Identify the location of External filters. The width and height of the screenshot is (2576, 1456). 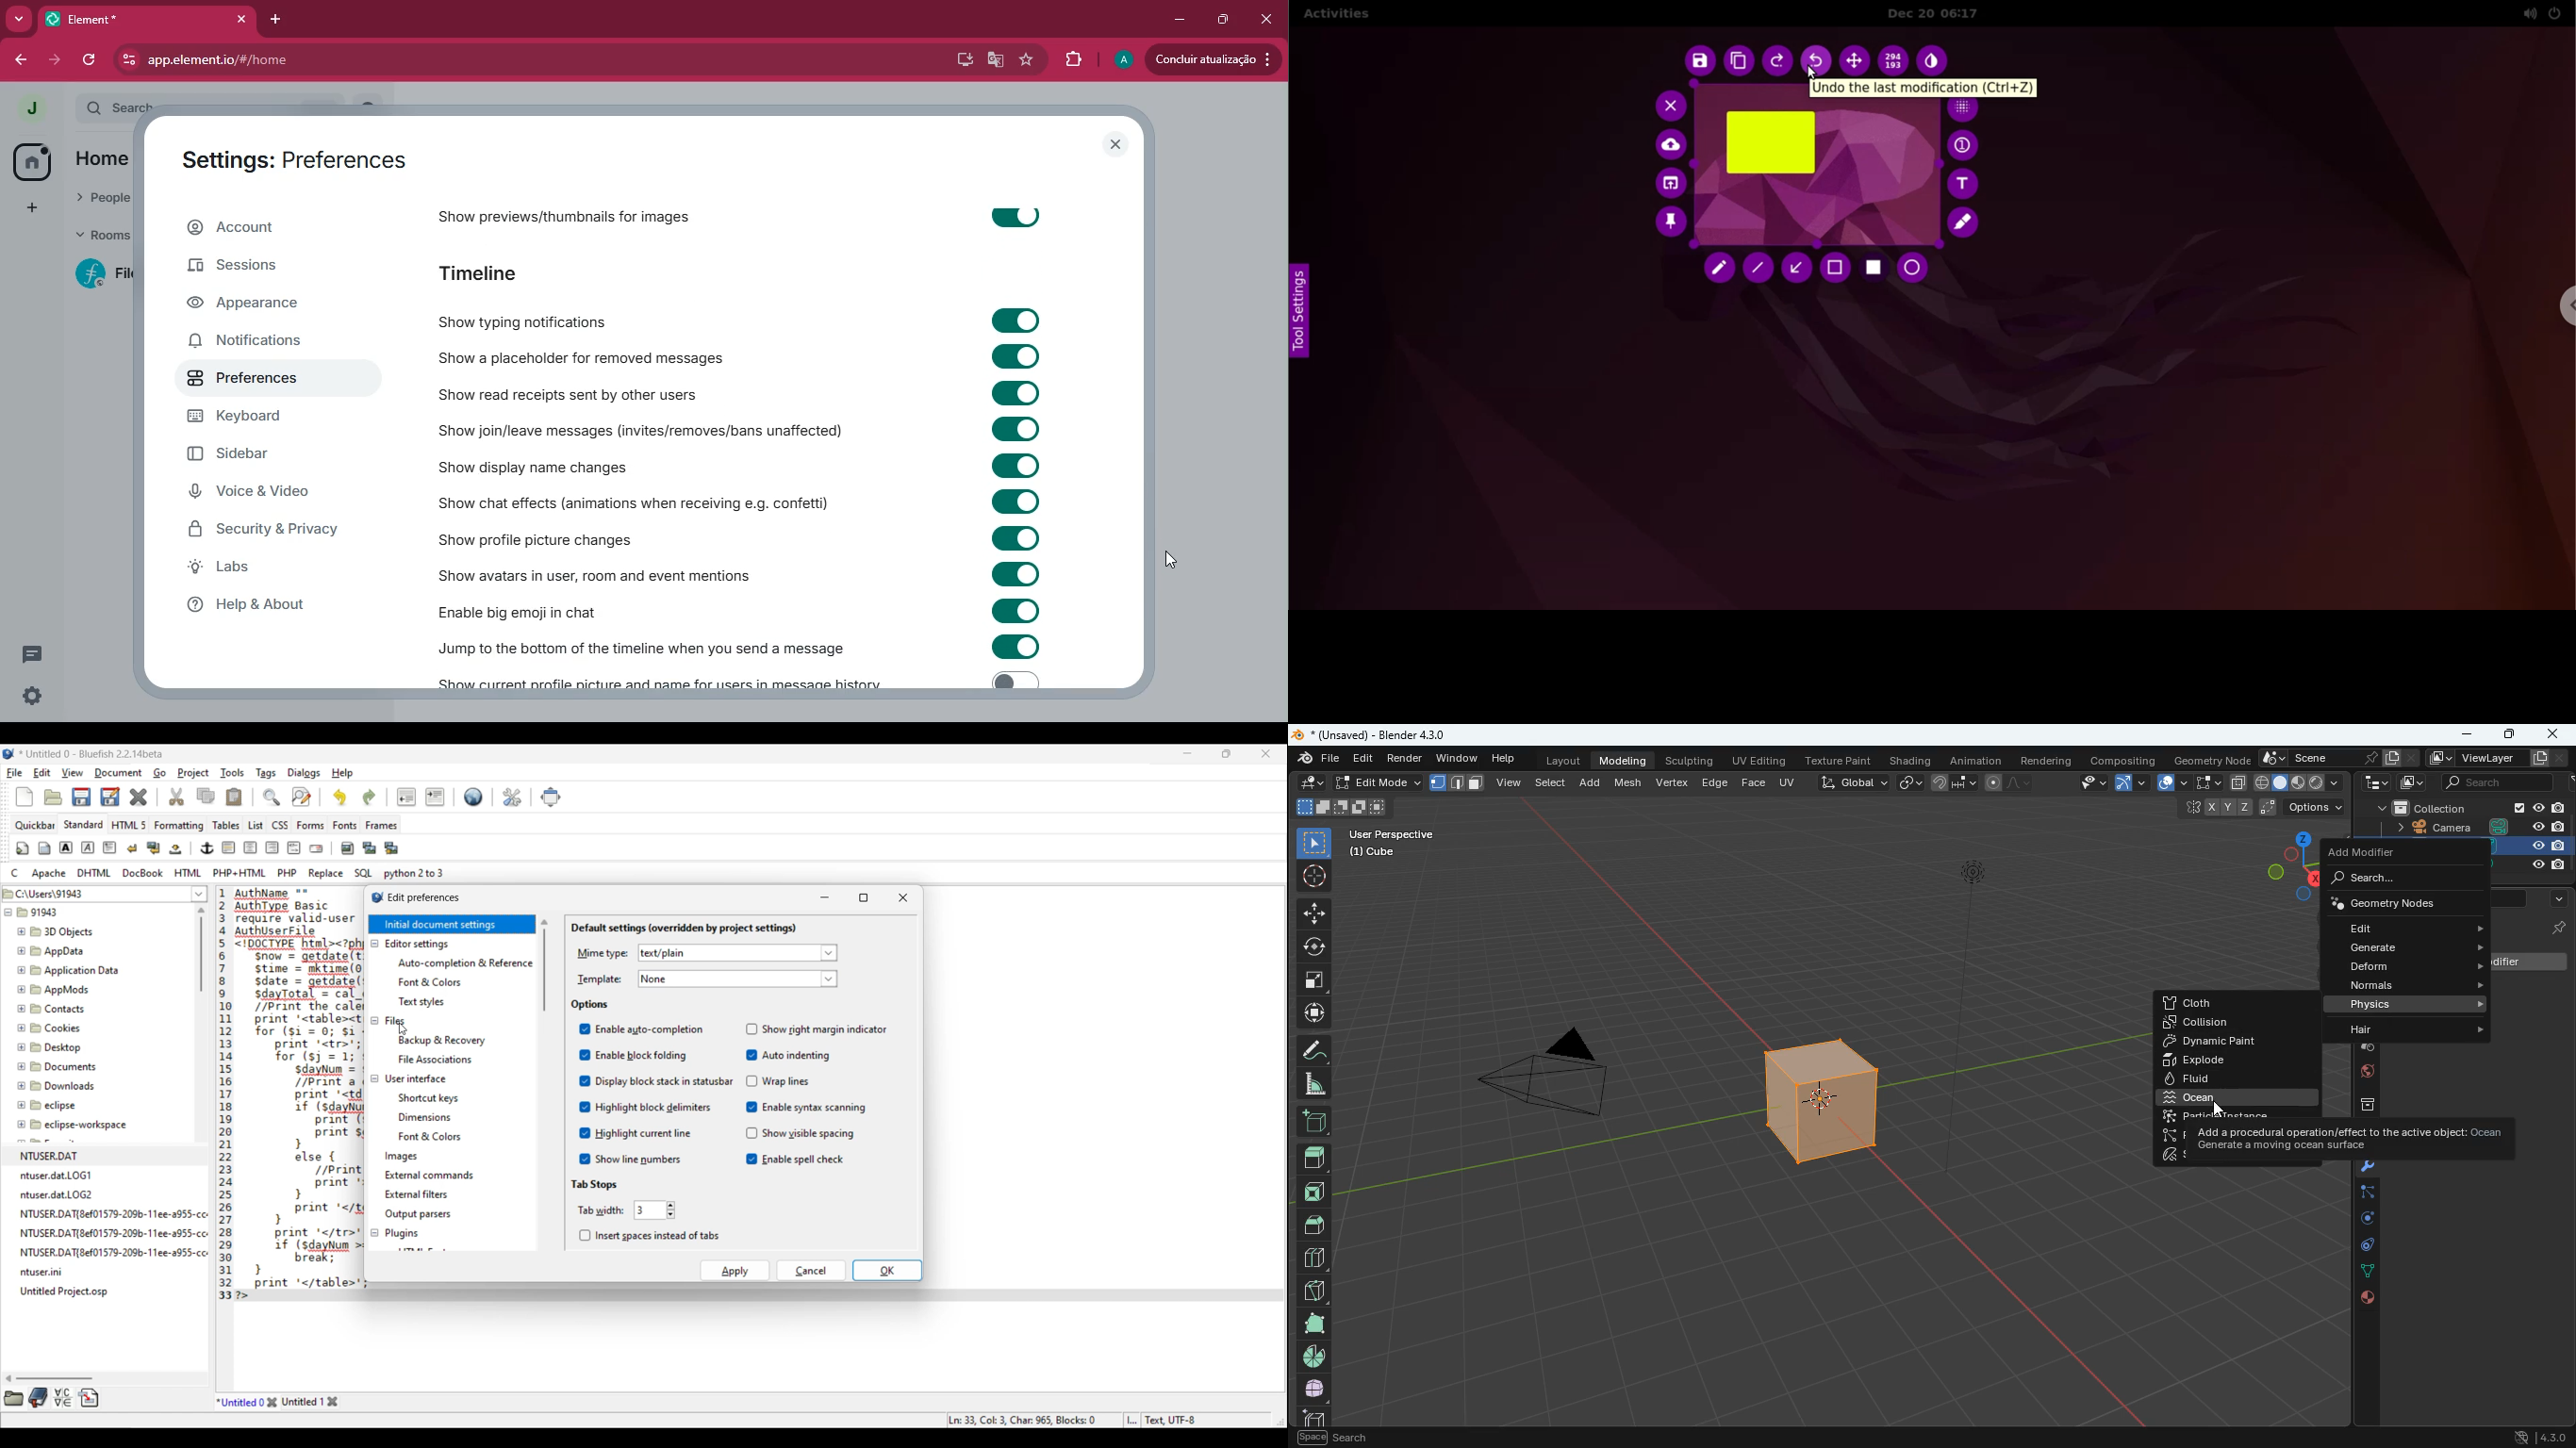
(419, 1194).